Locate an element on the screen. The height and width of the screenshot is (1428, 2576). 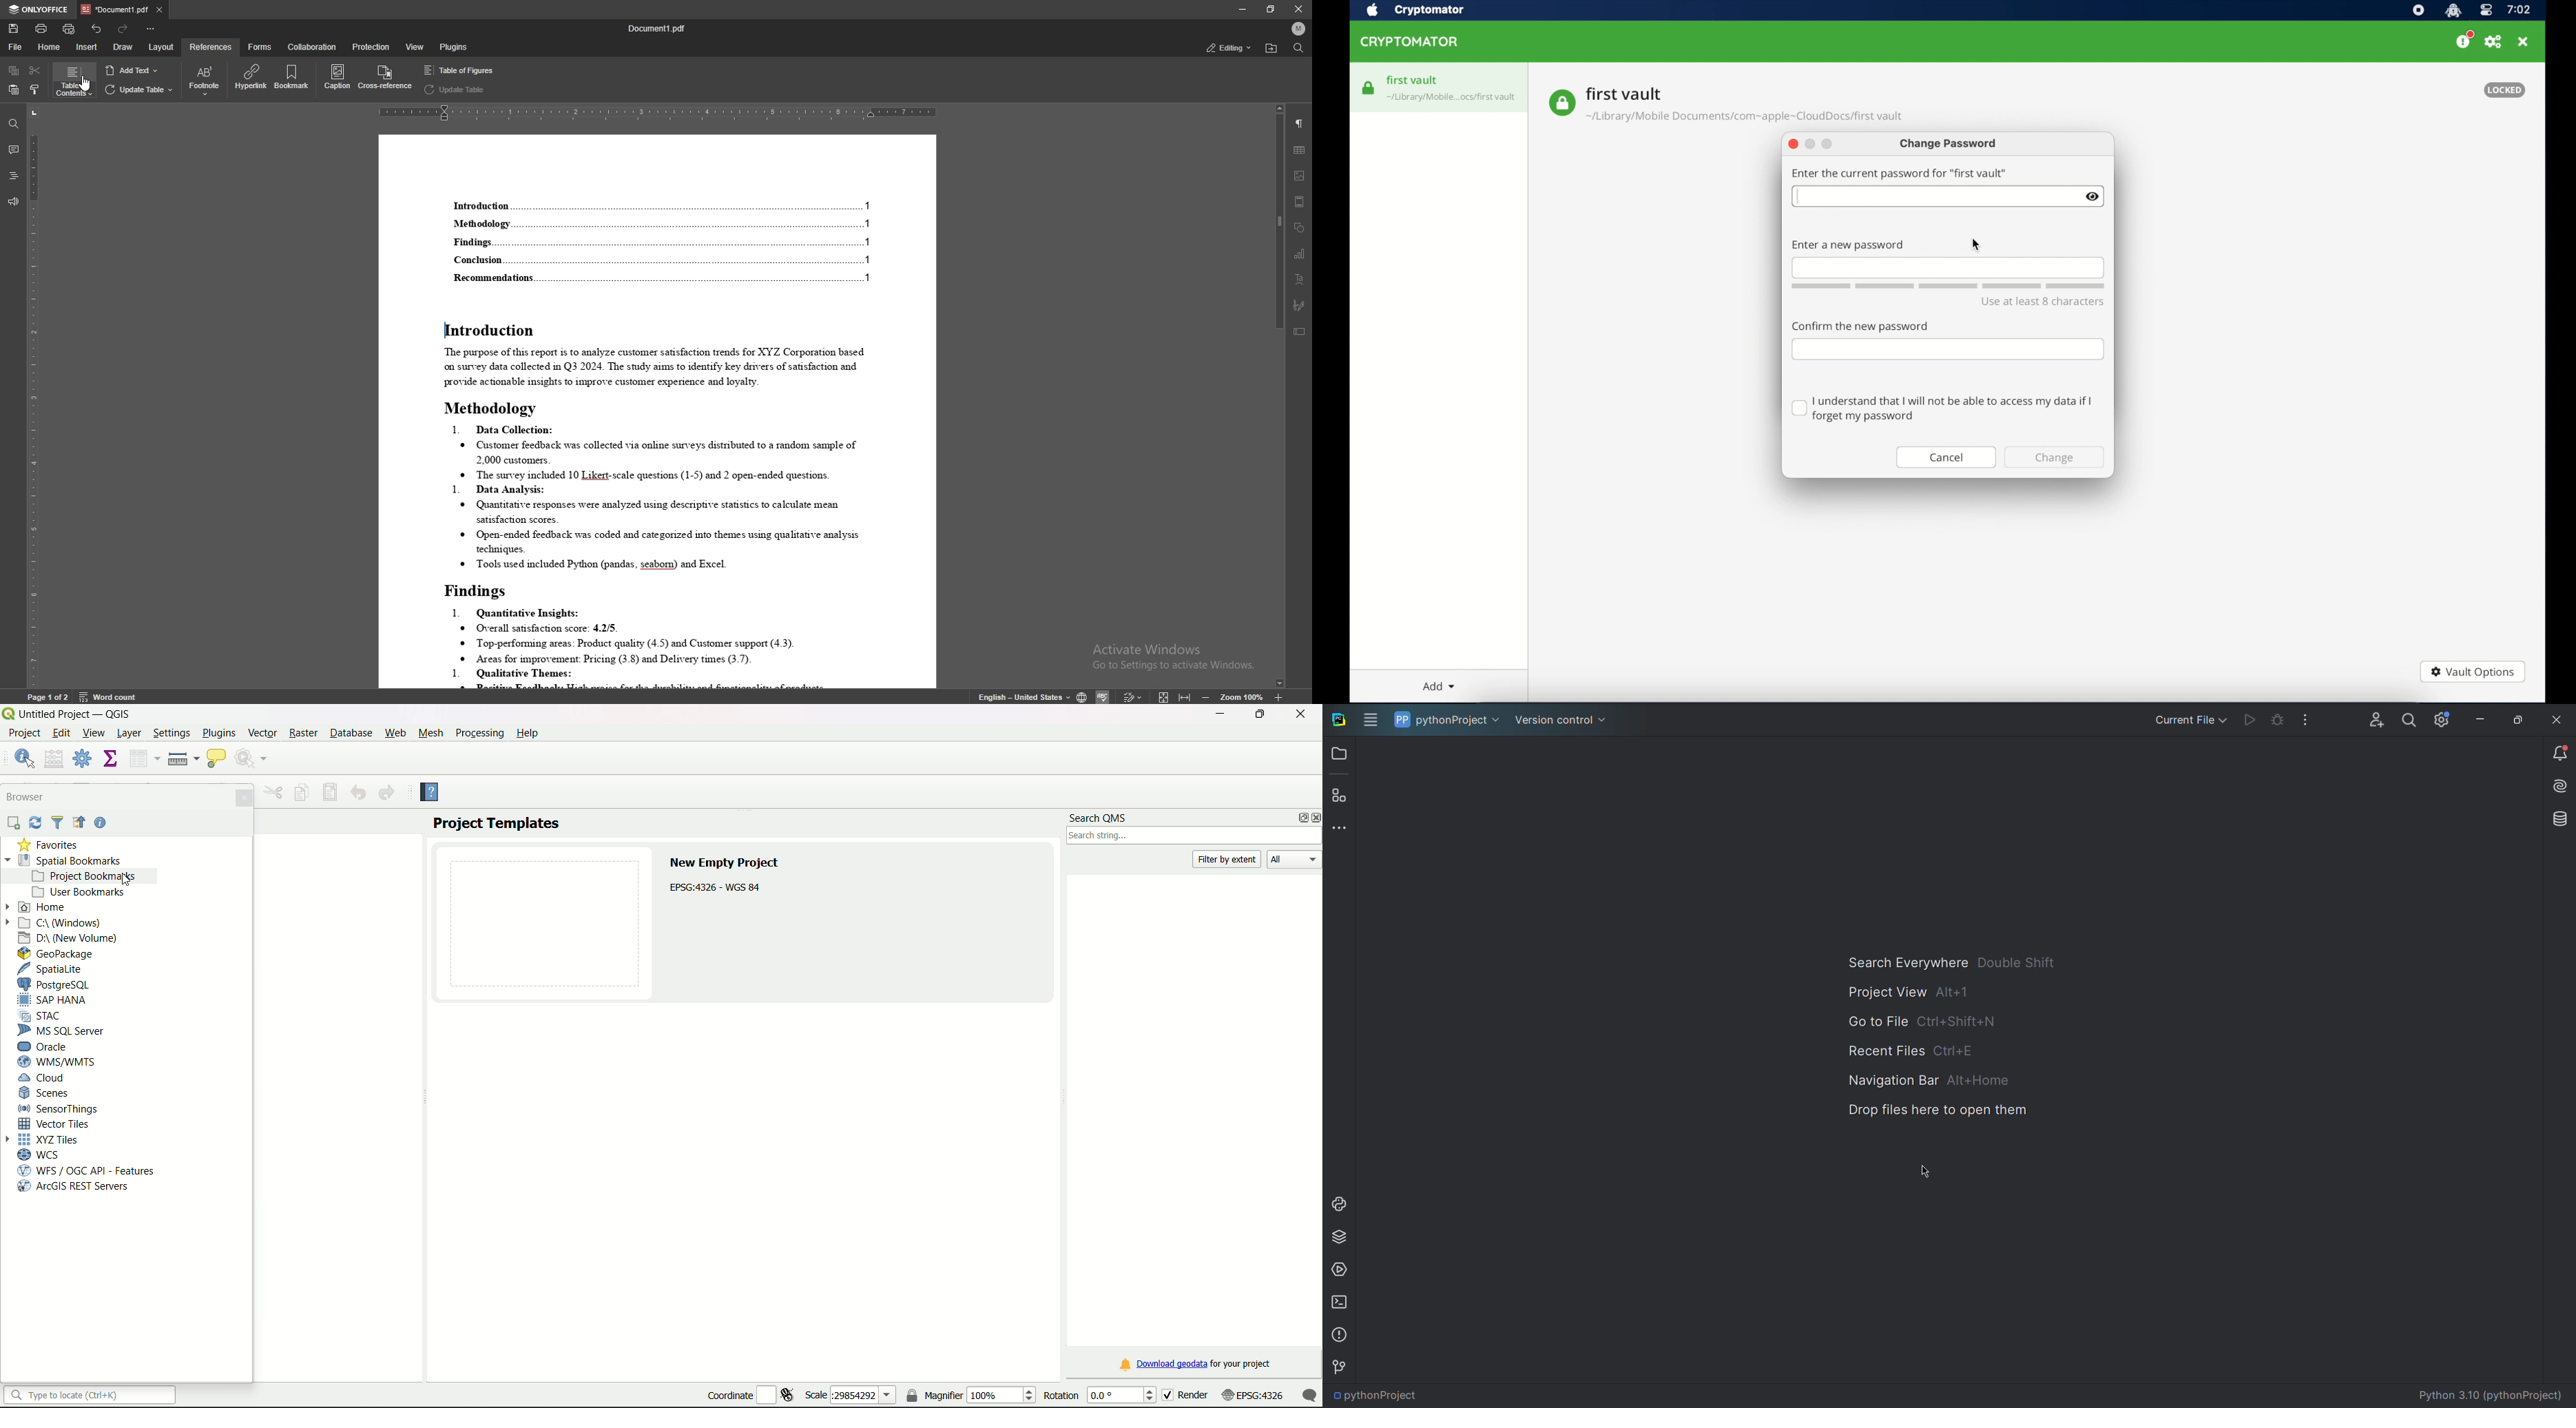
screen recorder icon is located at coordinates (2419, 11).